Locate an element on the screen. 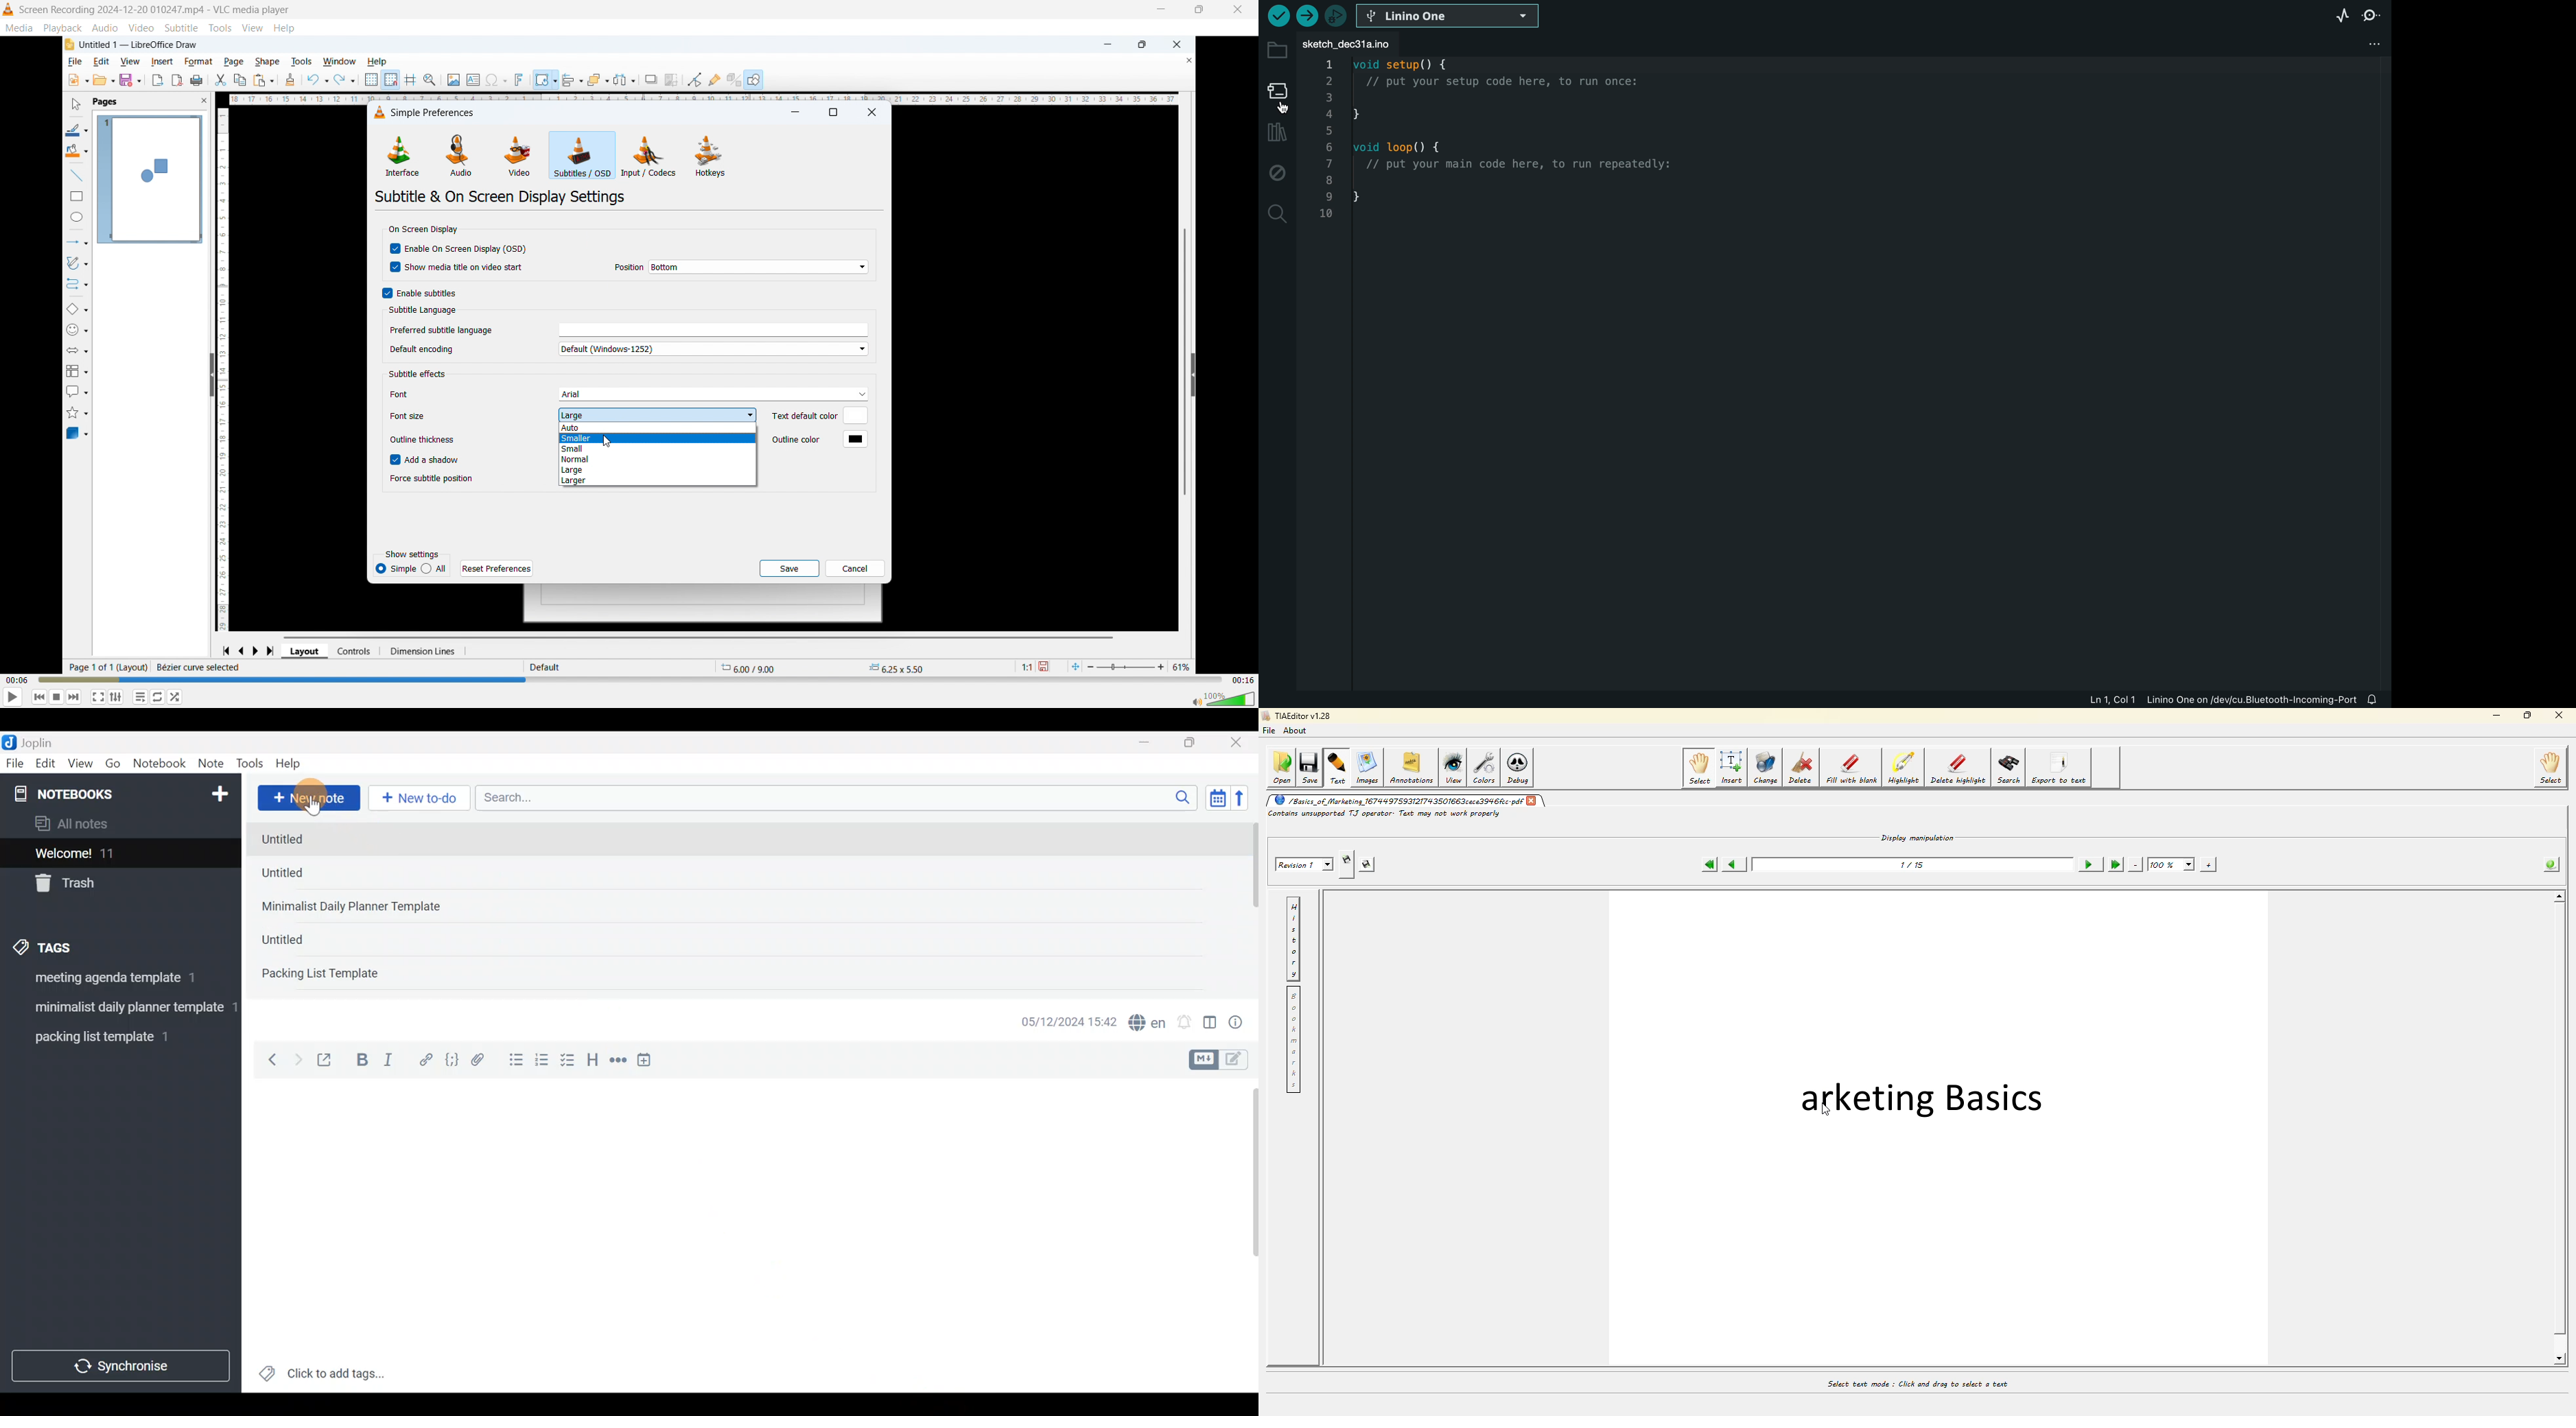 The width and height of the screenshot is (2576, 1428). Search bar is located at coordinates (840, 796).